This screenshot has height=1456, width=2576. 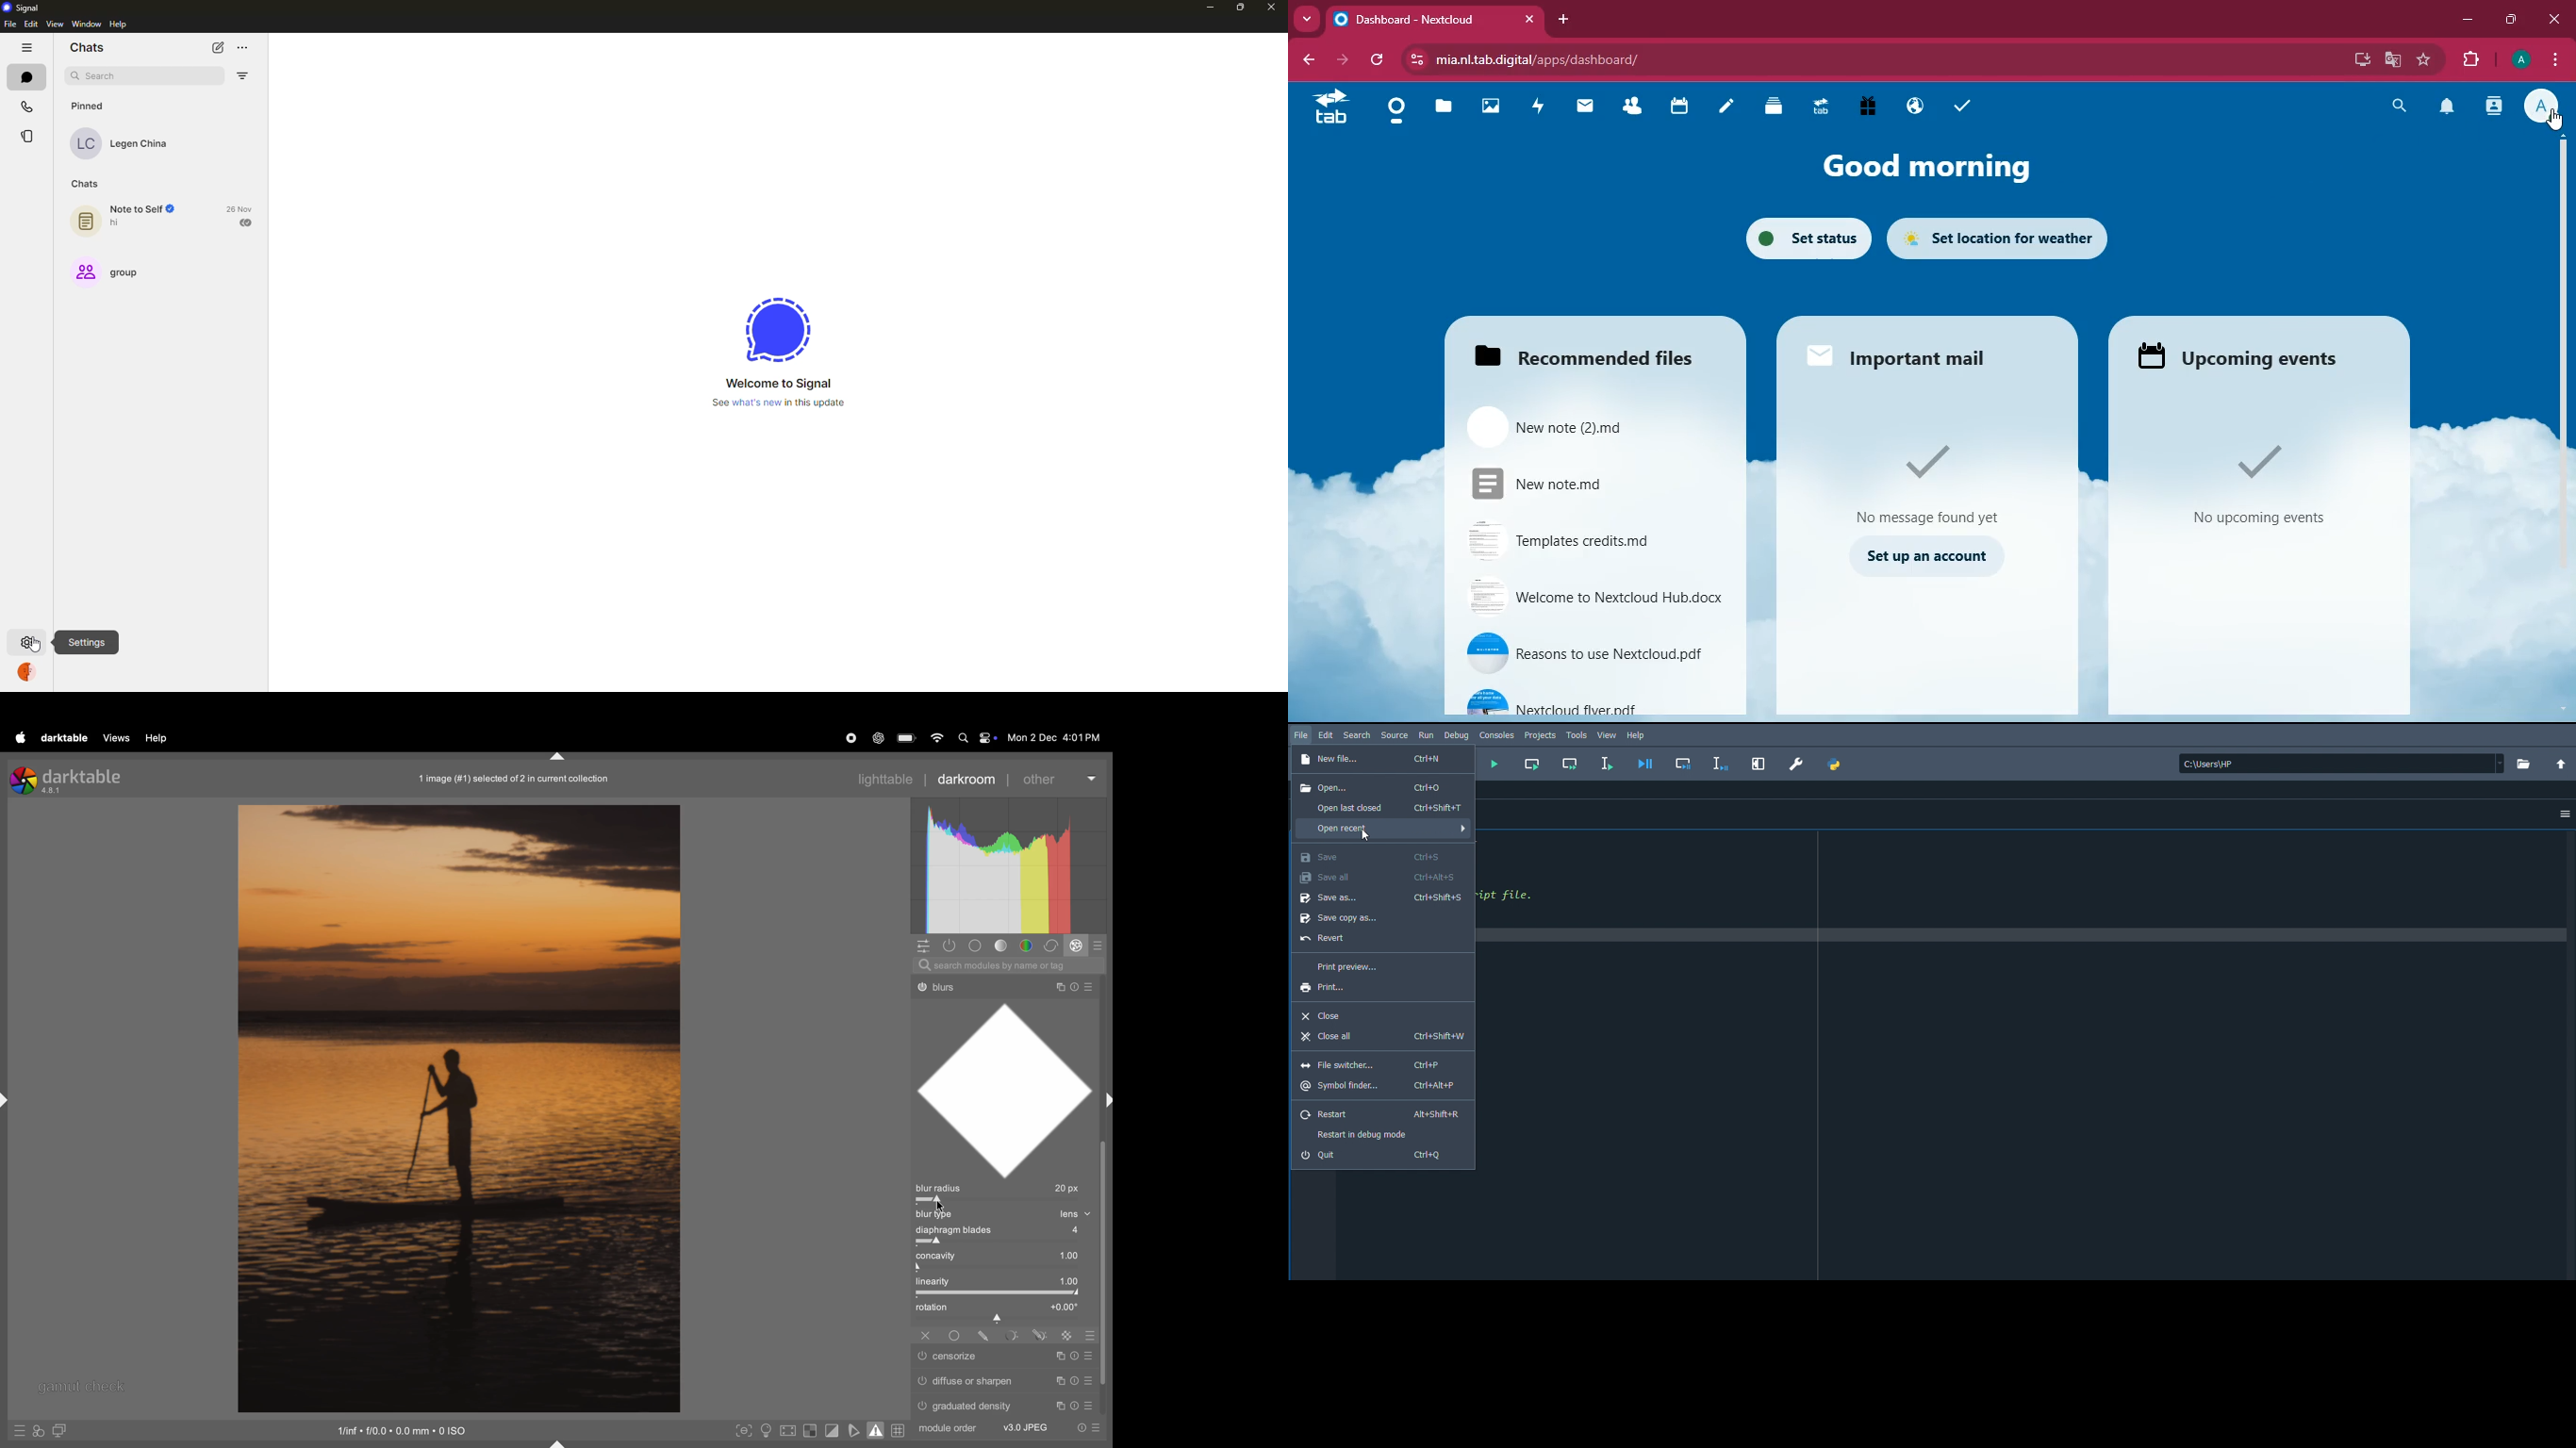 What do you see at coordinates (159, 738) in the screenshot?
I see `help` at bounding box center [159, 738].